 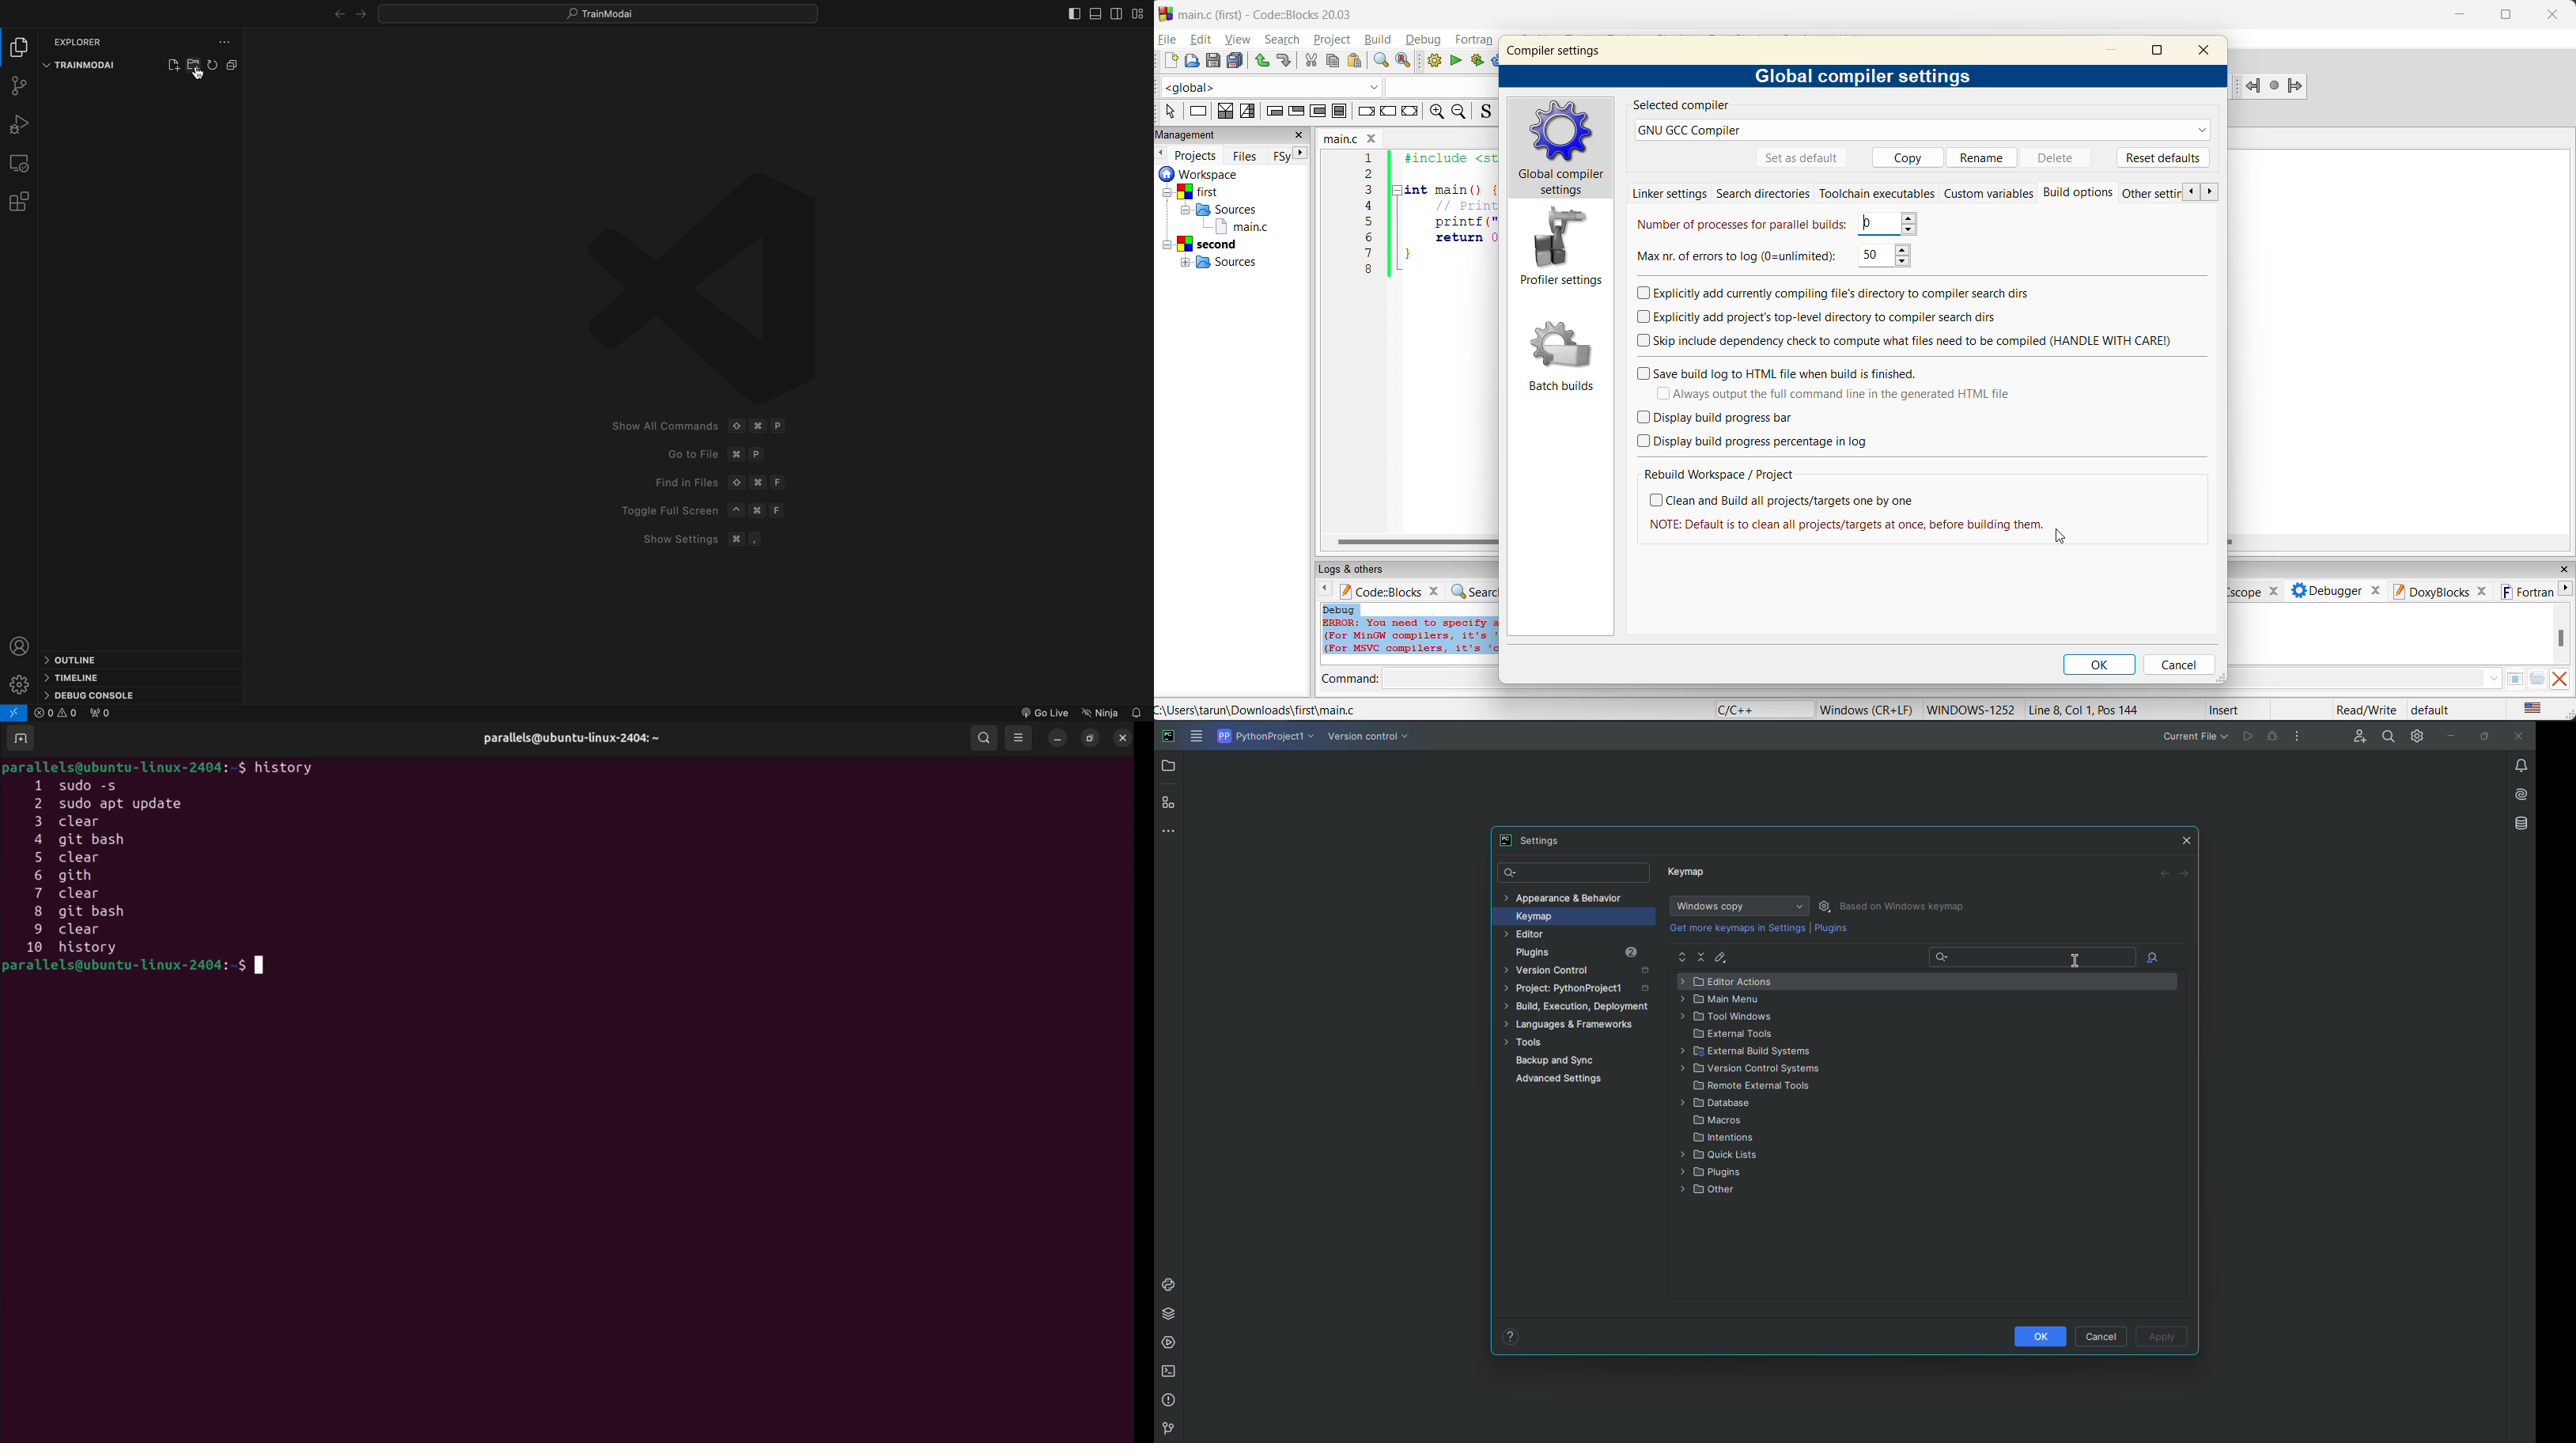 I want to click on build, so click(x=1435, y=62).